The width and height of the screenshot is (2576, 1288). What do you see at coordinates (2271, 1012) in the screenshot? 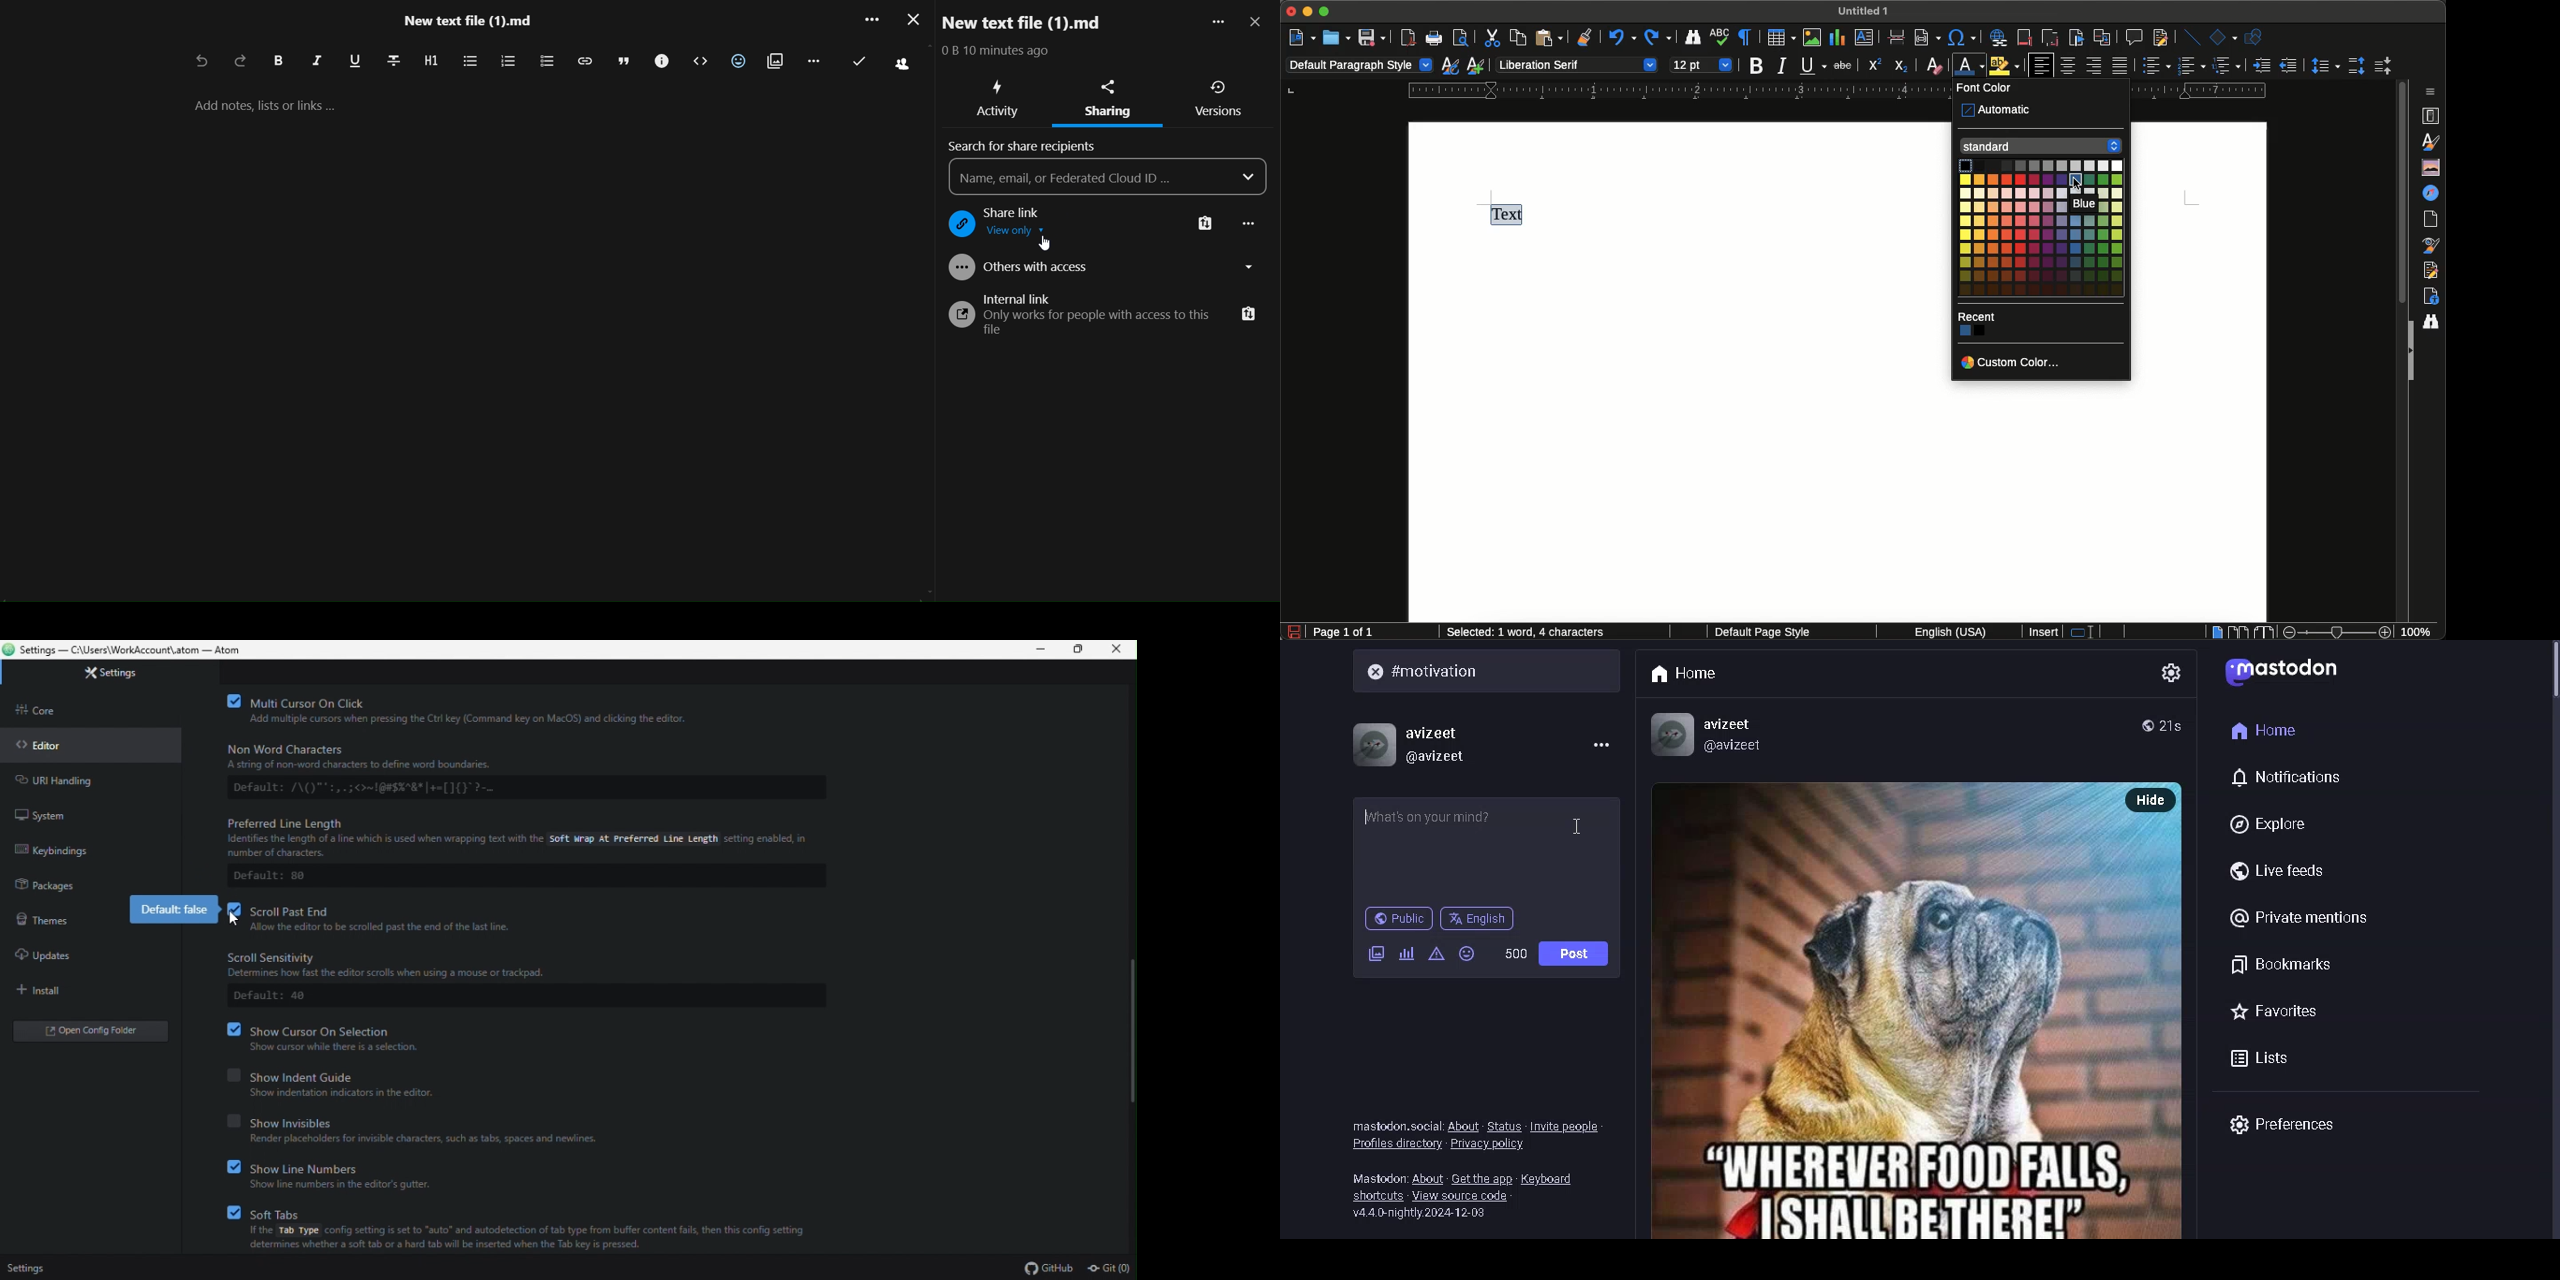
I see `favorites` at bounding box center [2271, 1012].